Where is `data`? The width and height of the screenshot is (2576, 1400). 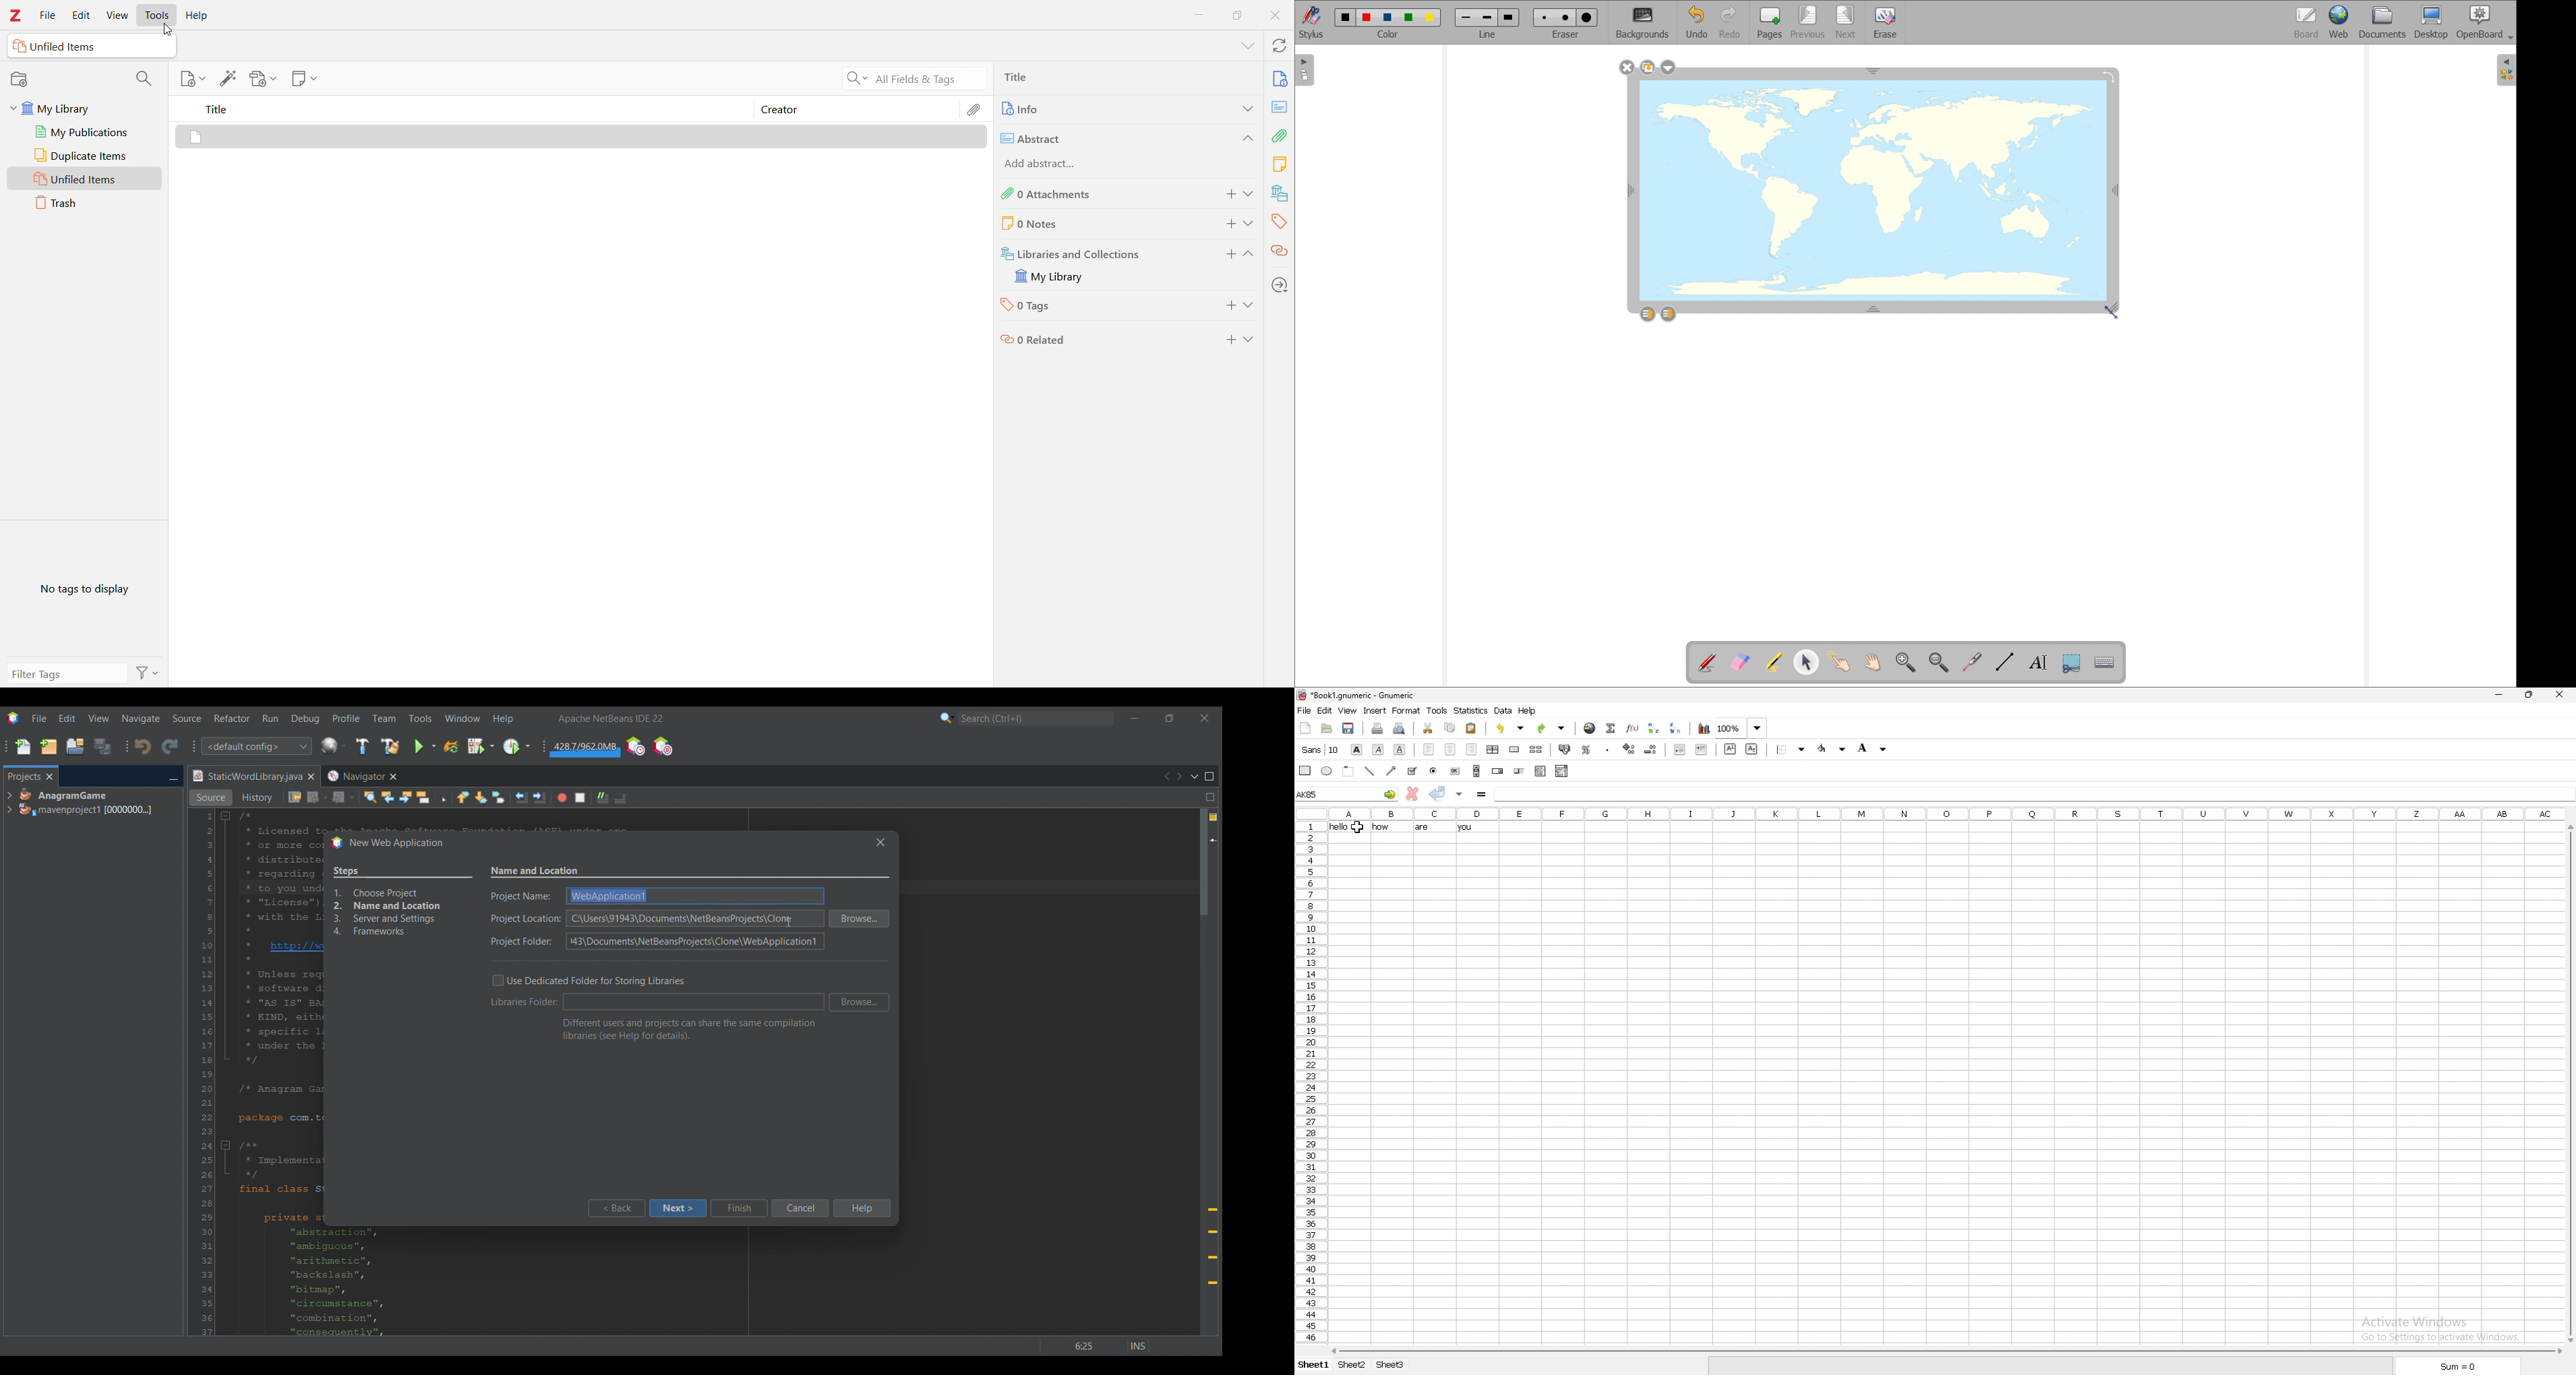 data is located at coordinates (1503, 711).